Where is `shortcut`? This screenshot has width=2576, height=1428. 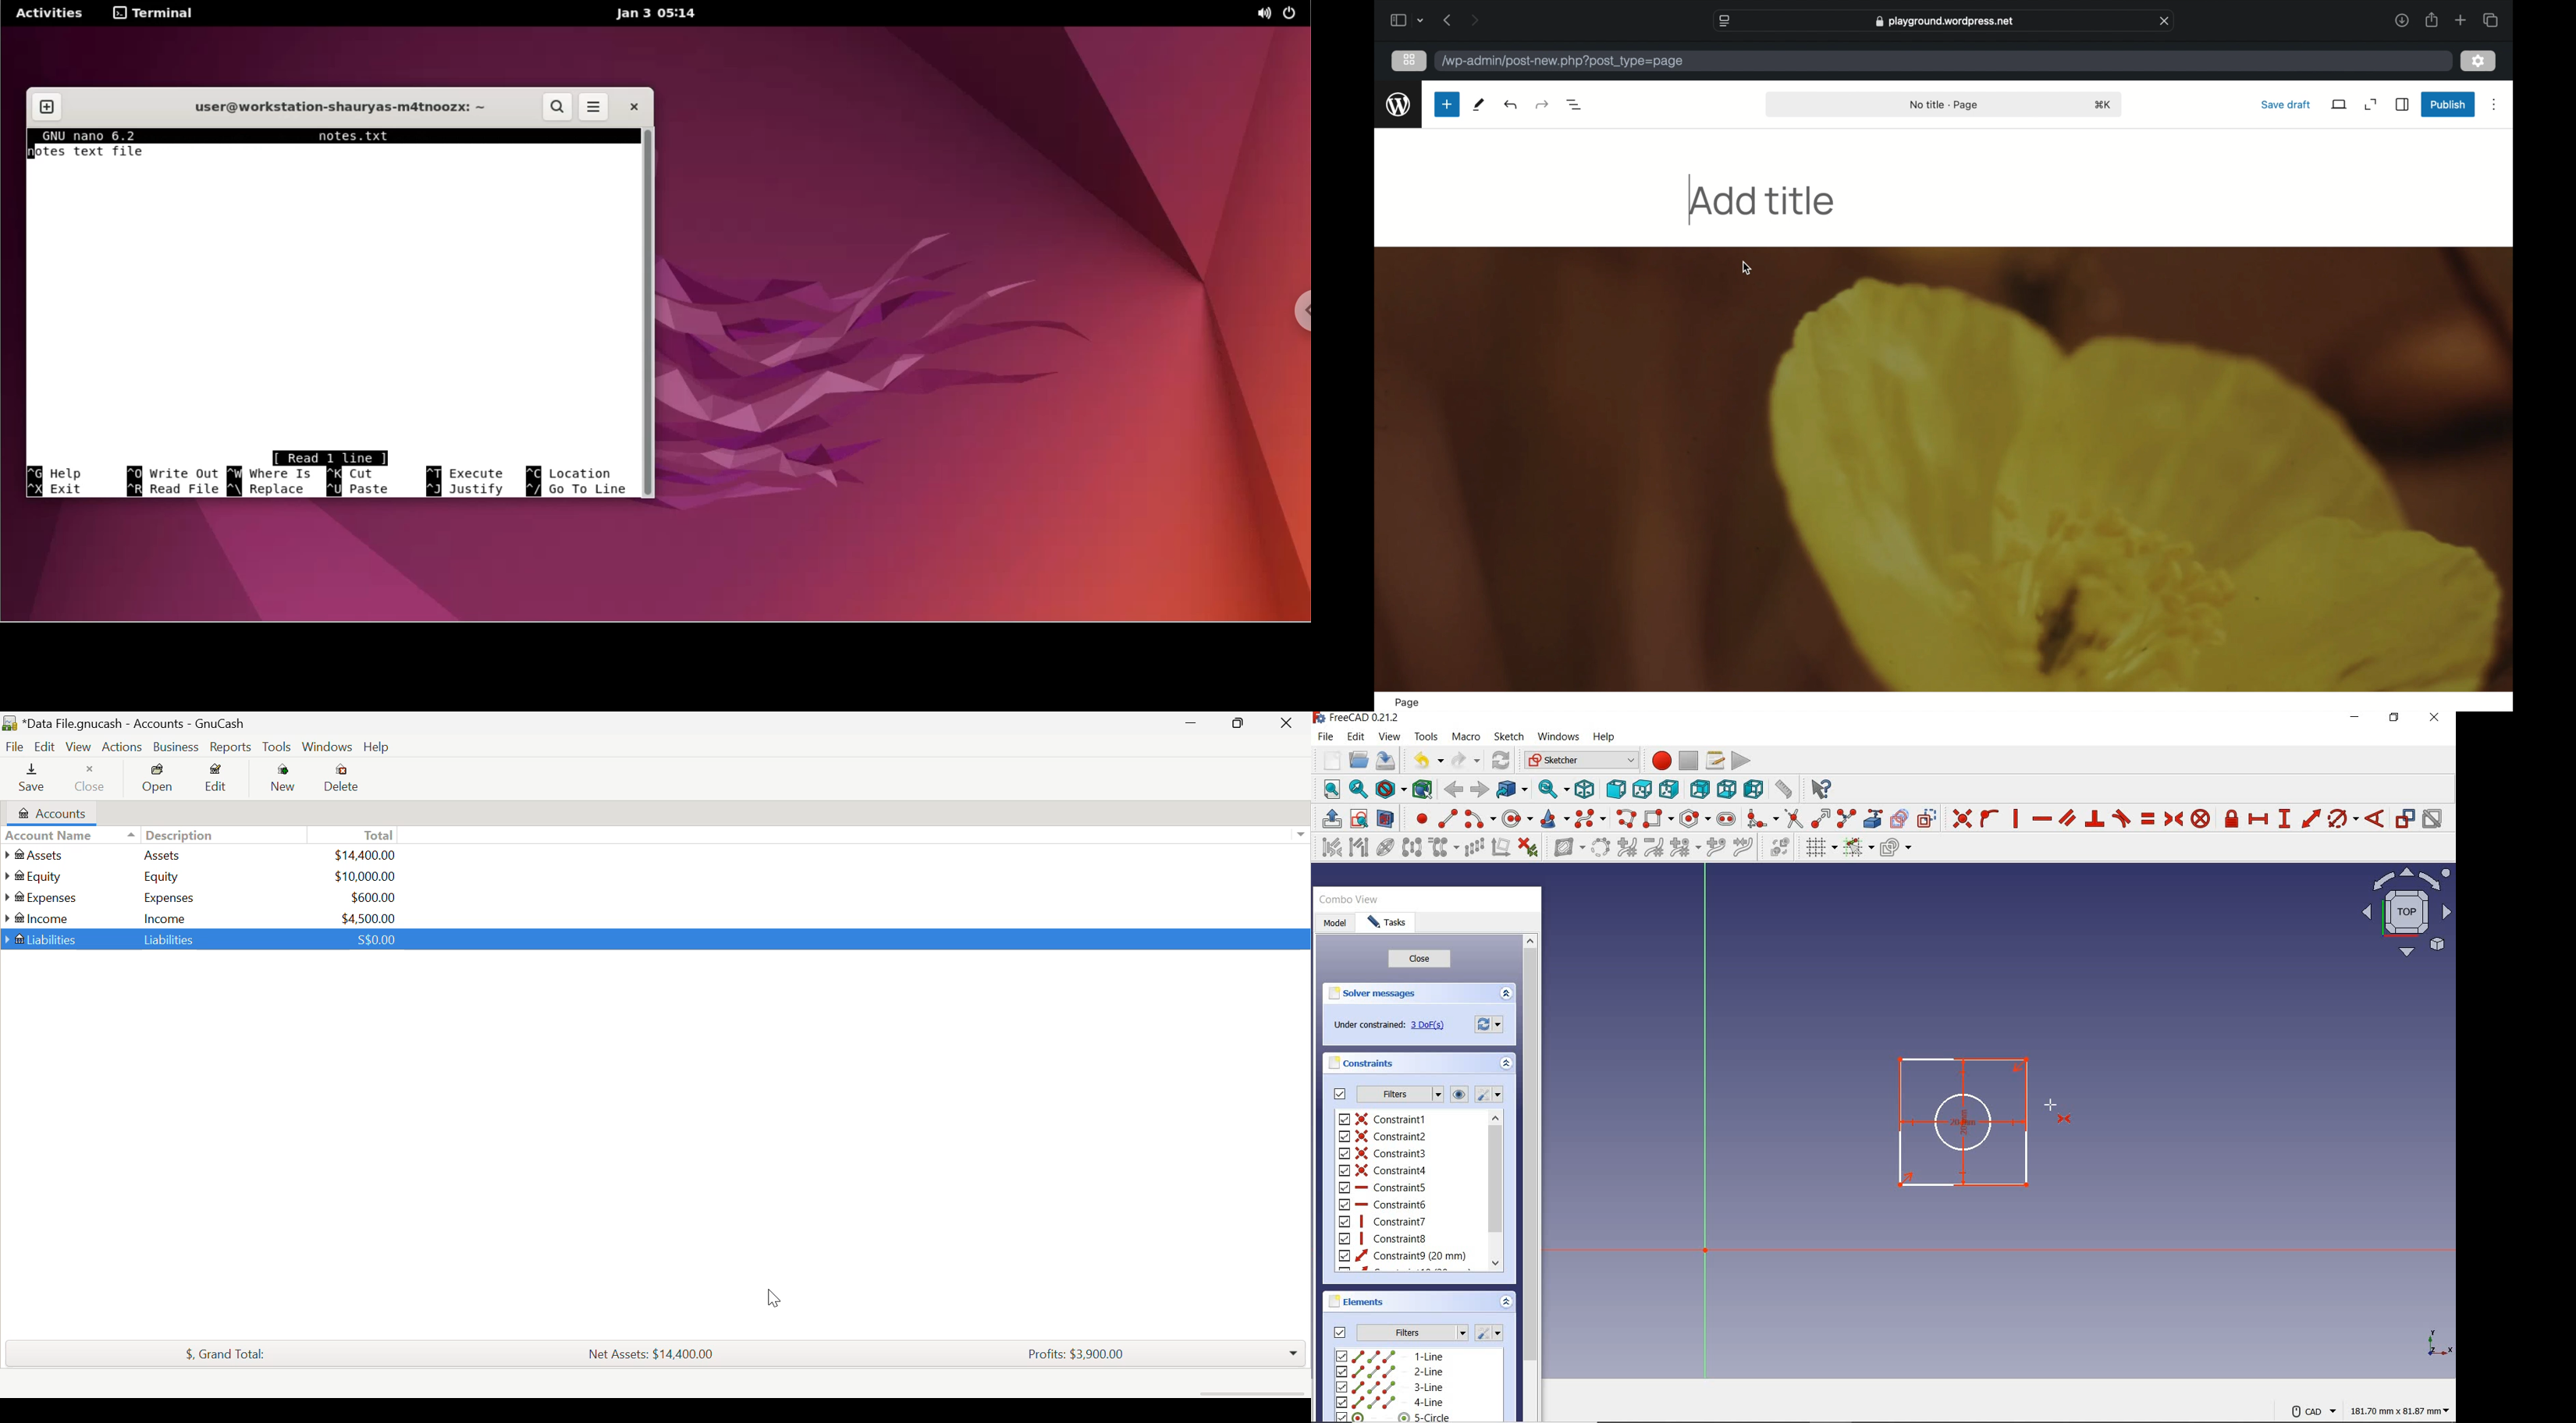
shortcut is located at coordinates (2103, 105).